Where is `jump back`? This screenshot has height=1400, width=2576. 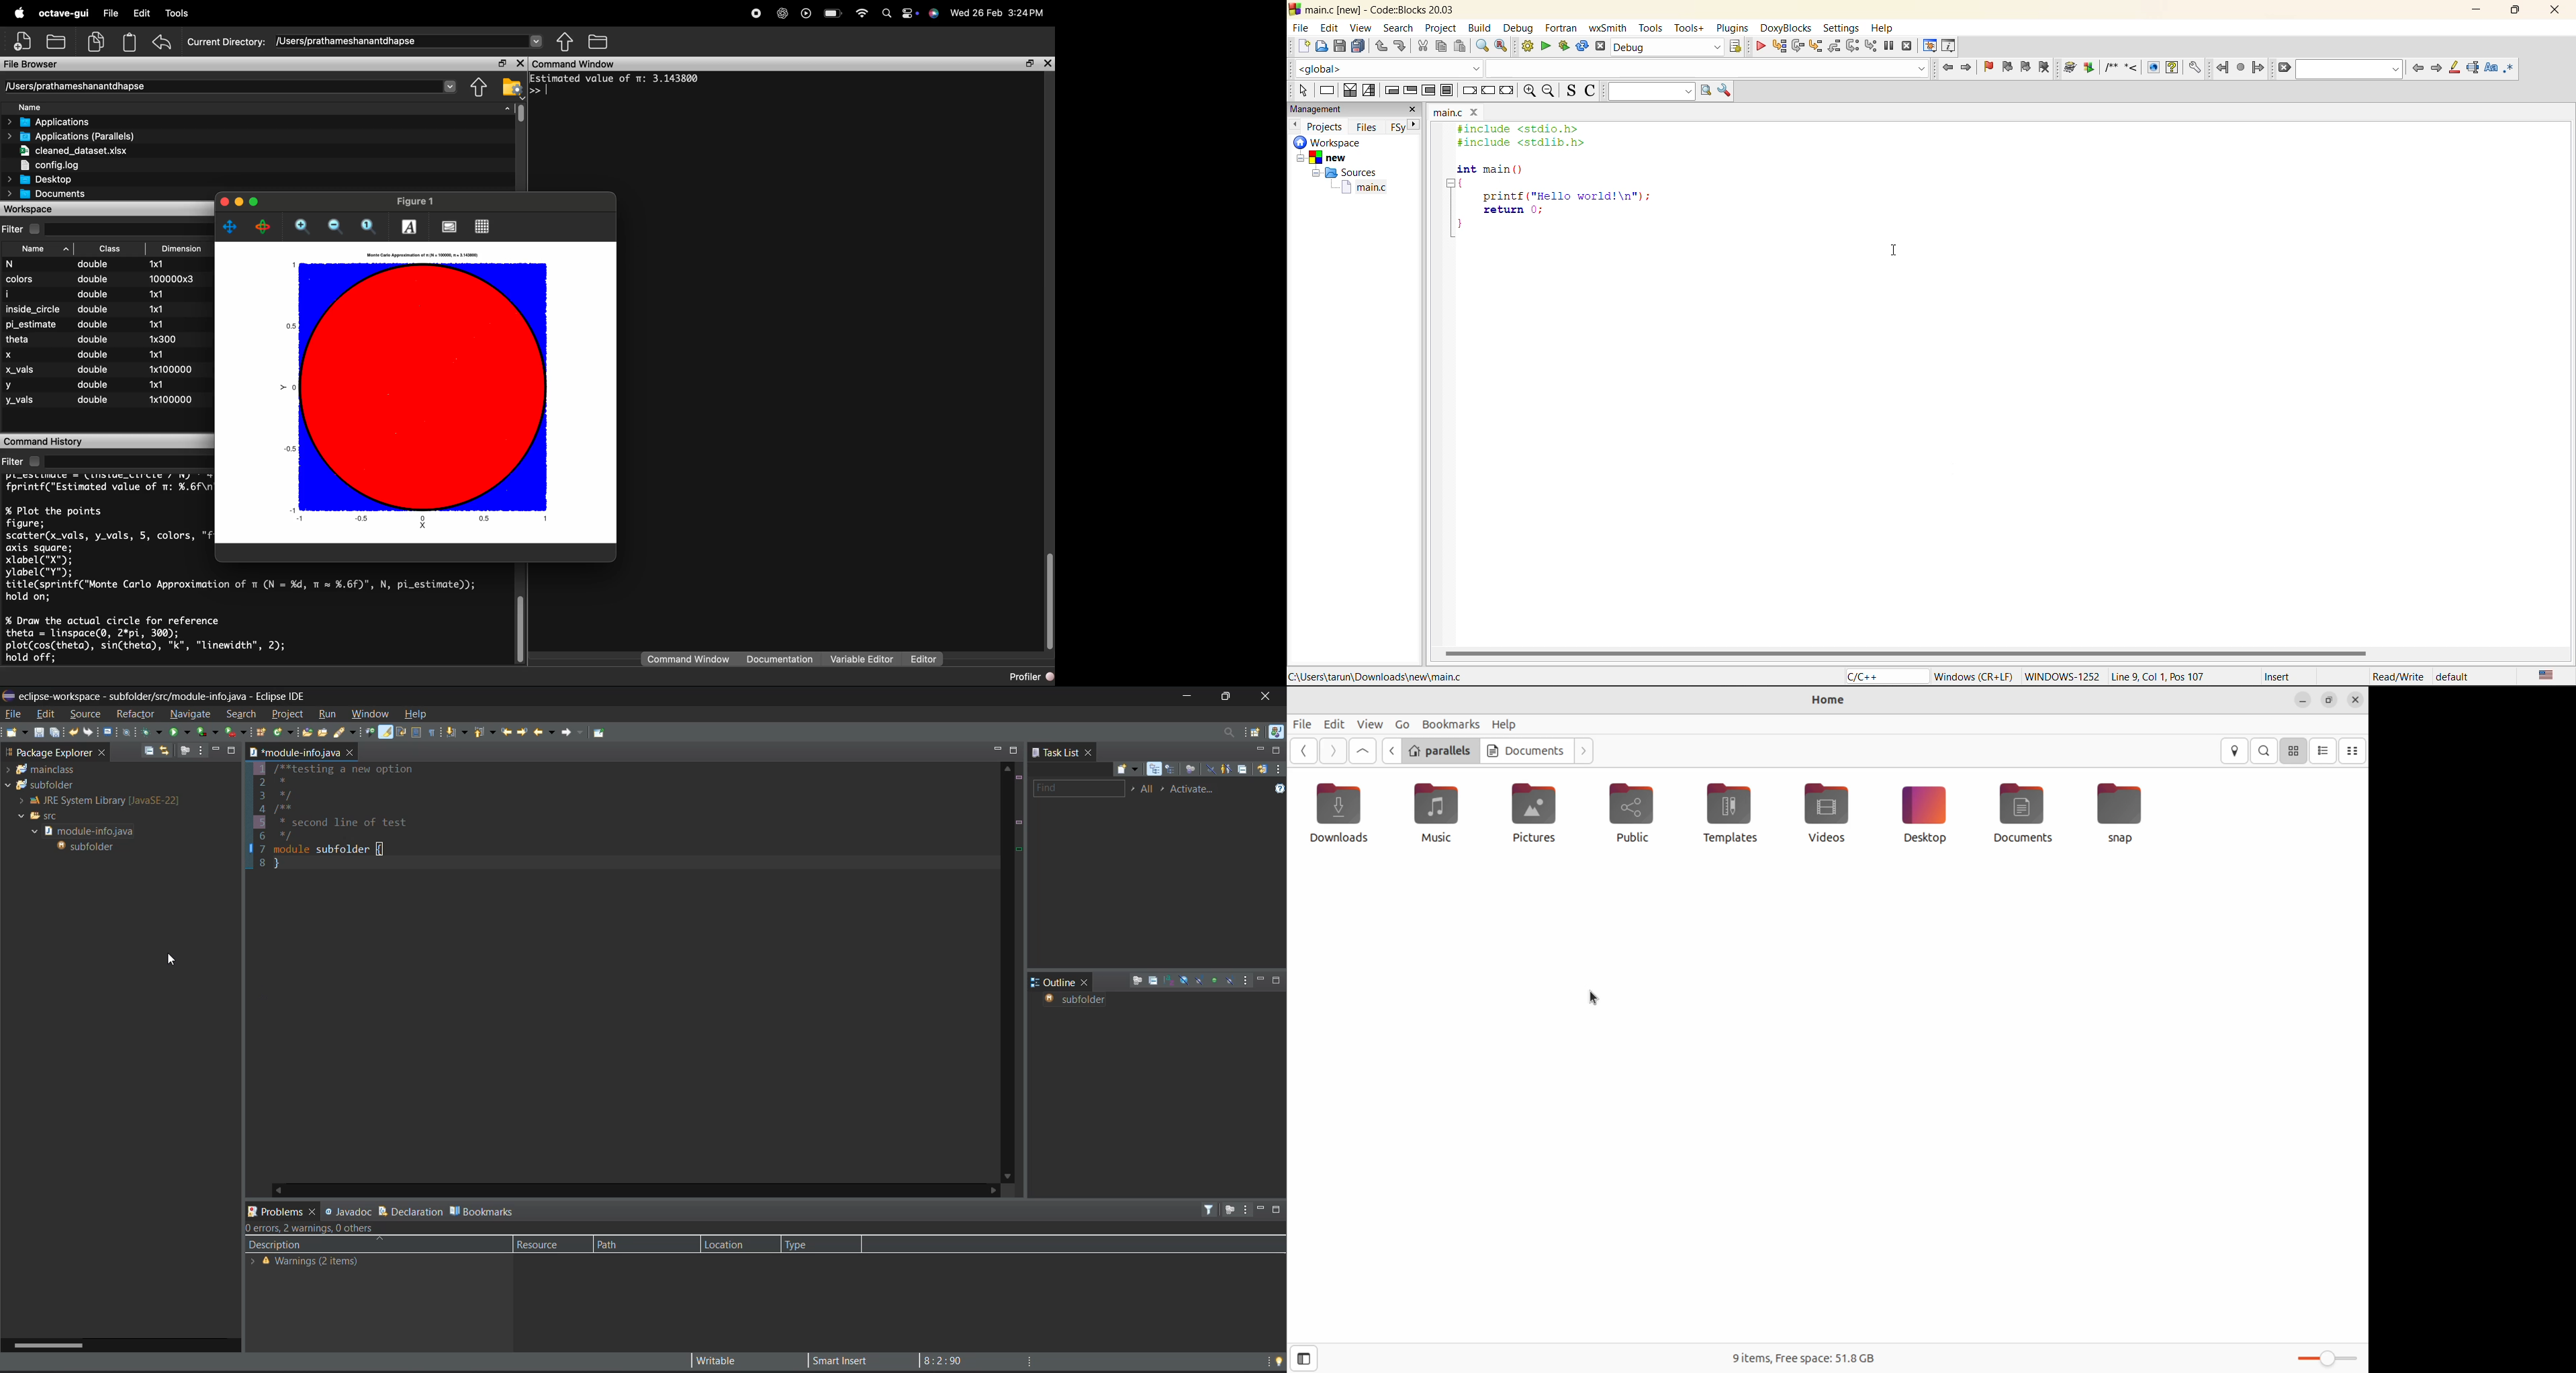 jump back is located at coordinates (1947, 69).